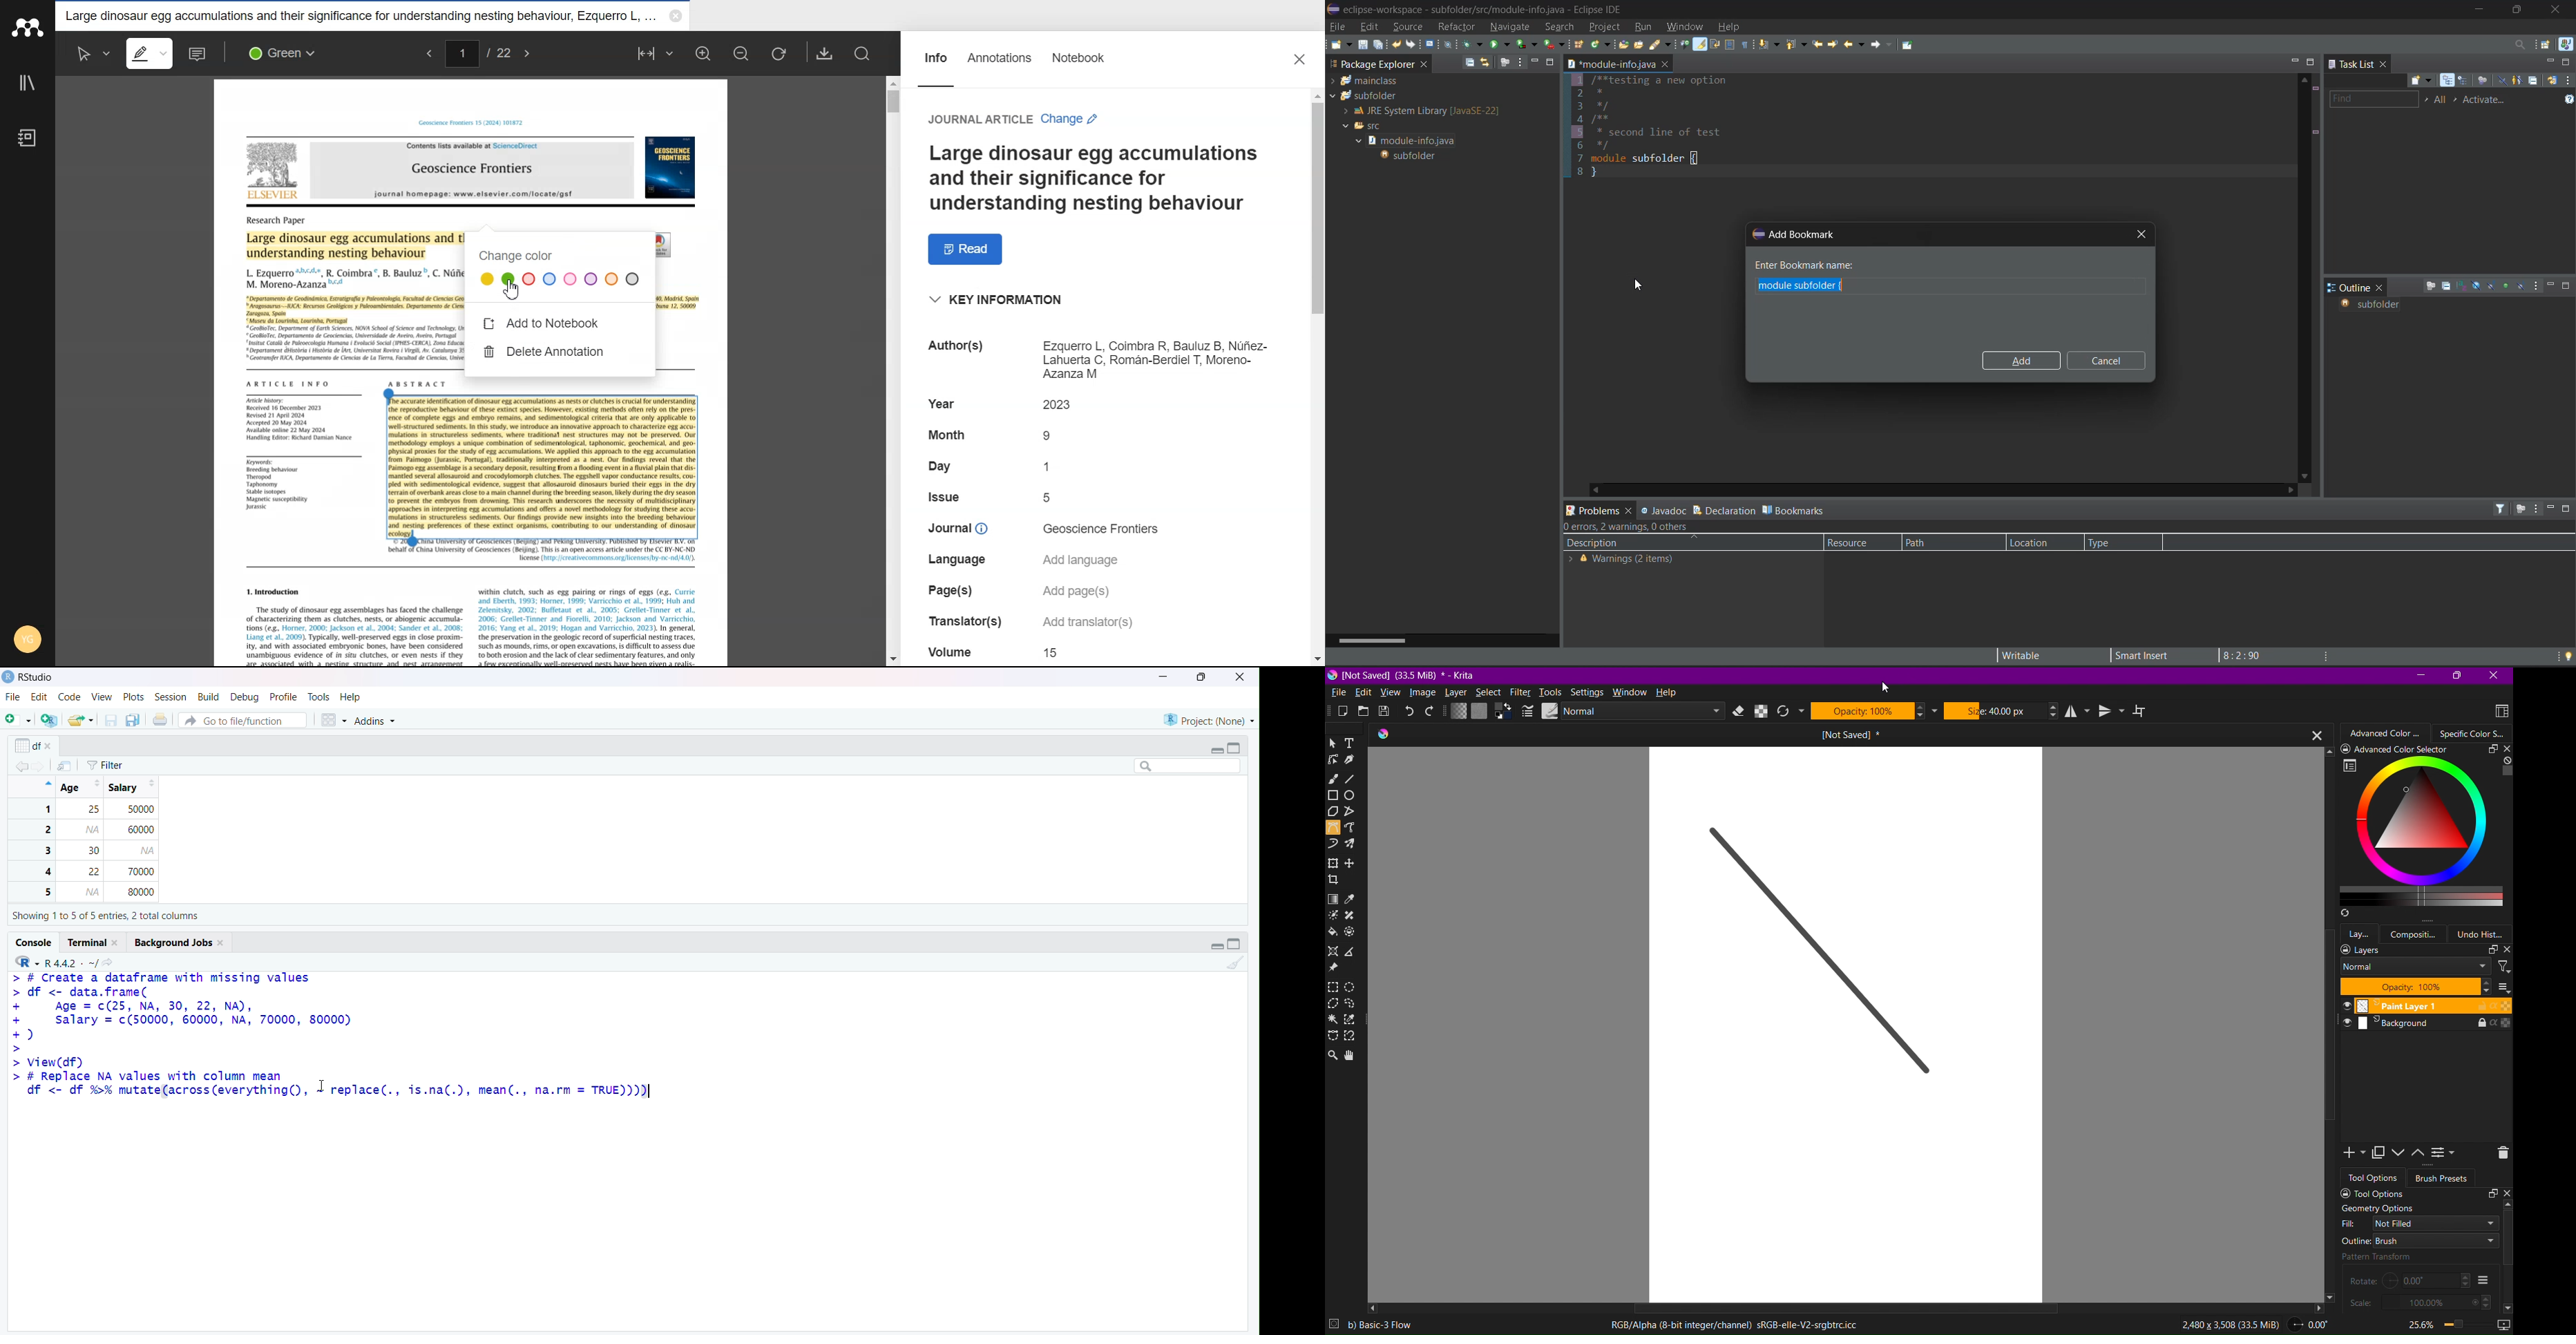 The image size is (2576, 1344). What do you see at coordinates (1746, 44) in the screenshot?
I see `show whitespace characters` at bounding box center [1746, 44].